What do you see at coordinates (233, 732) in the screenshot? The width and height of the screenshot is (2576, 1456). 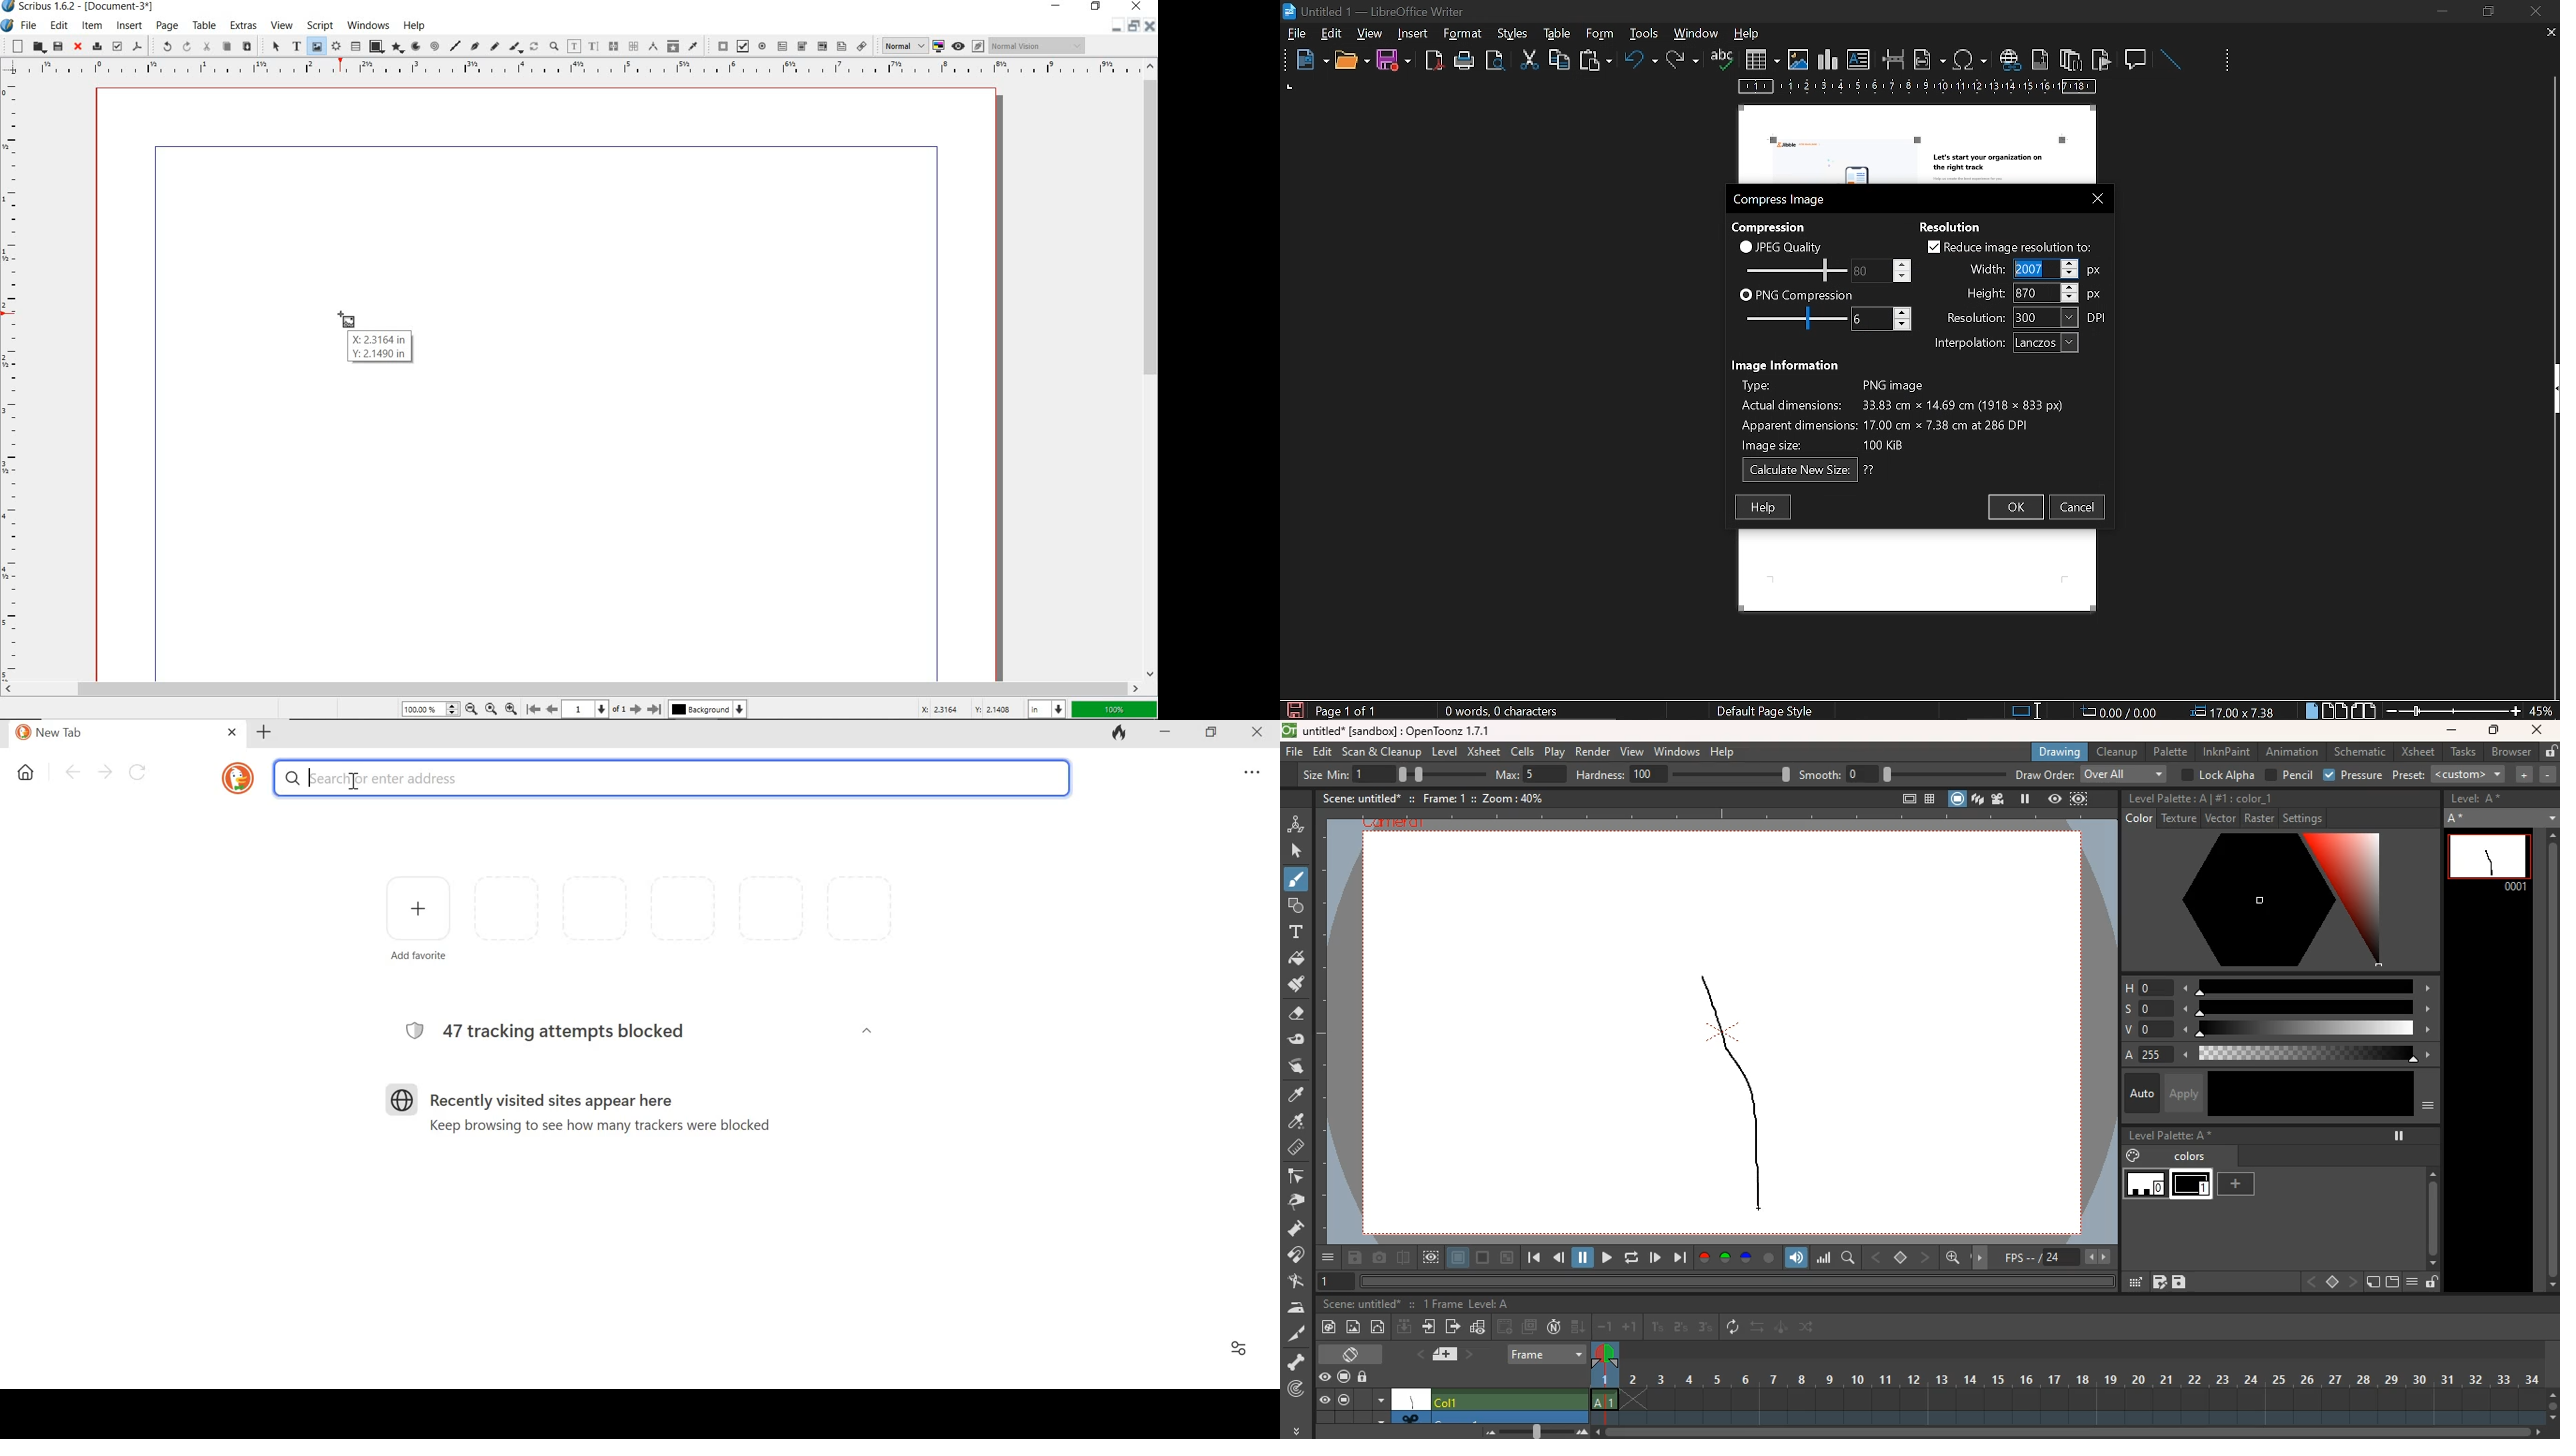 I see `close tab` at bounding box center [233, 732].